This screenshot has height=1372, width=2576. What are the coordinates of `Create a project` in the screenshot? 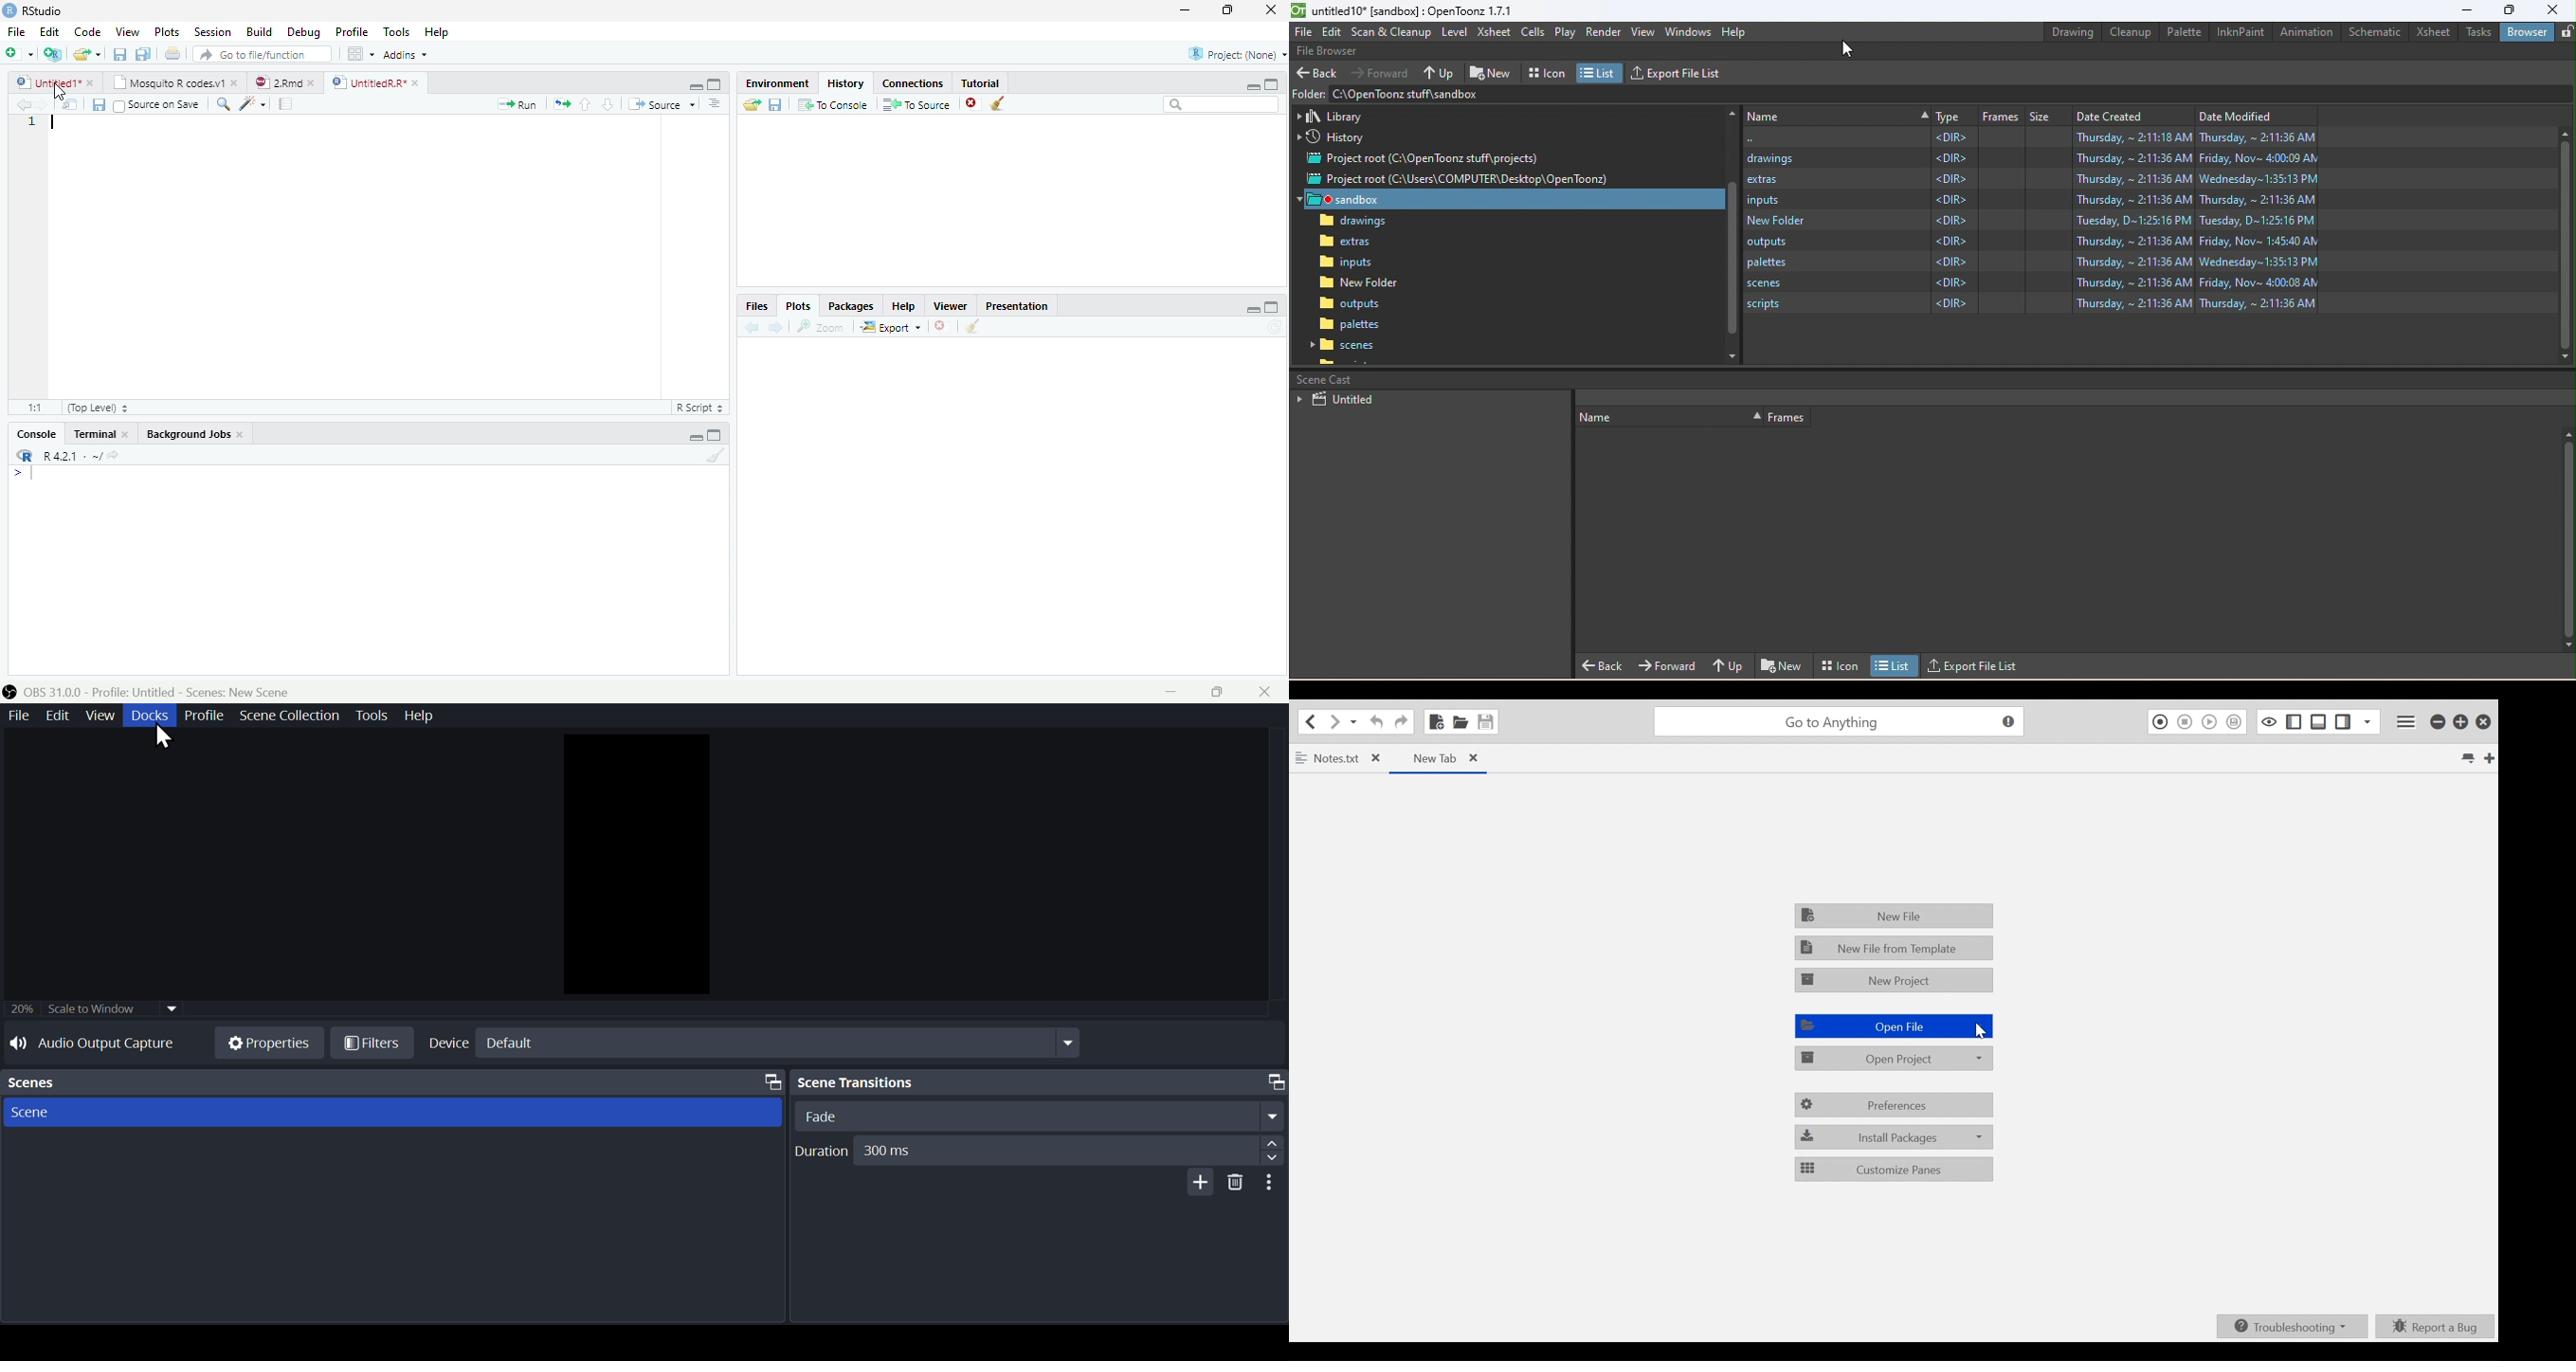 It's located at (51, 53).